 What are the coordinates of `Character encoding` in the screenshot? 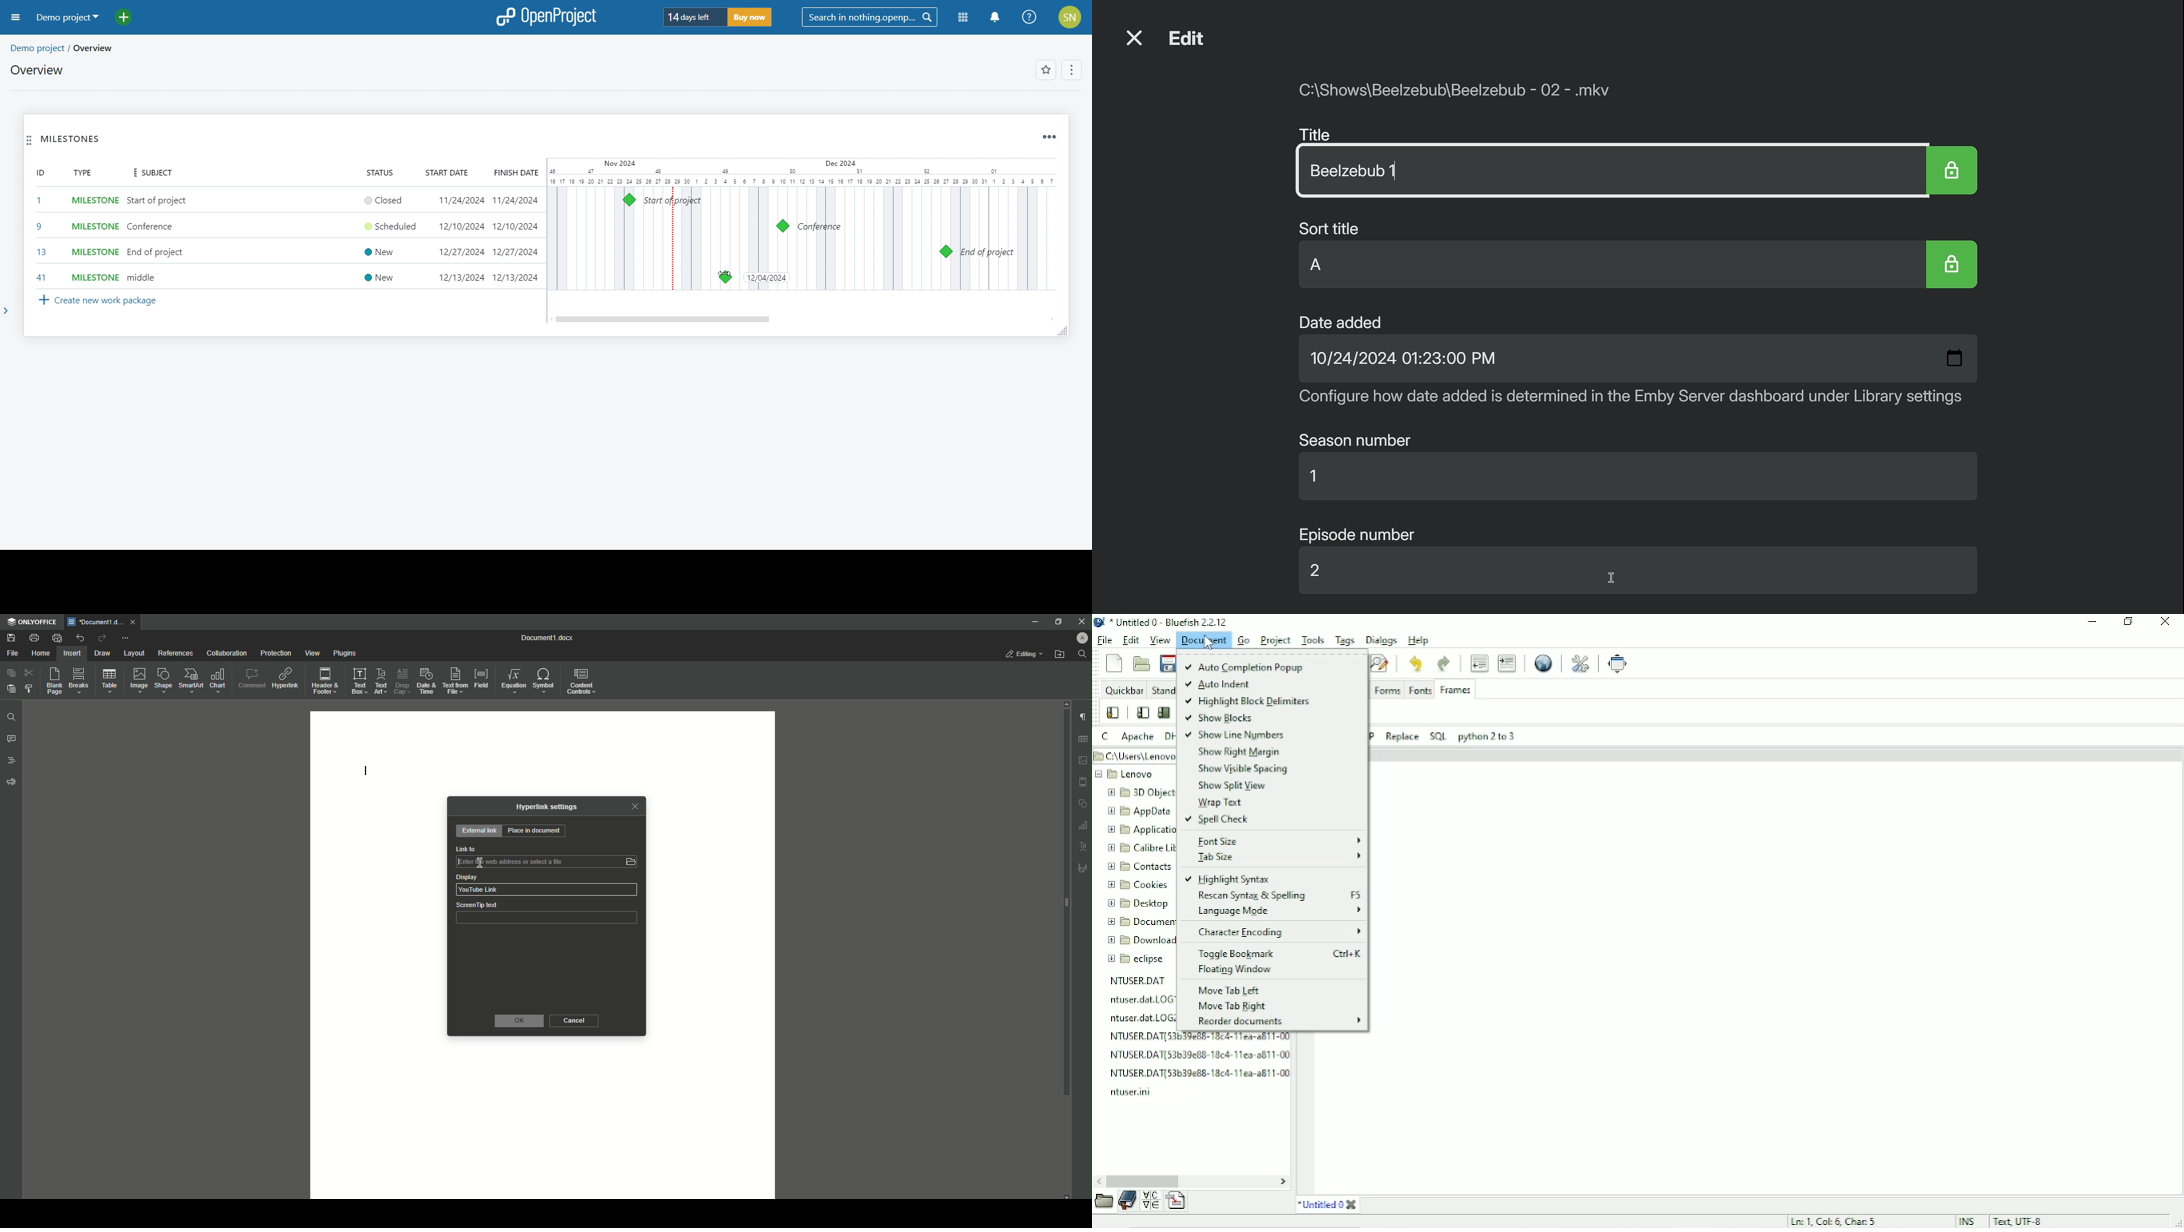 It's located at (1277, 932).